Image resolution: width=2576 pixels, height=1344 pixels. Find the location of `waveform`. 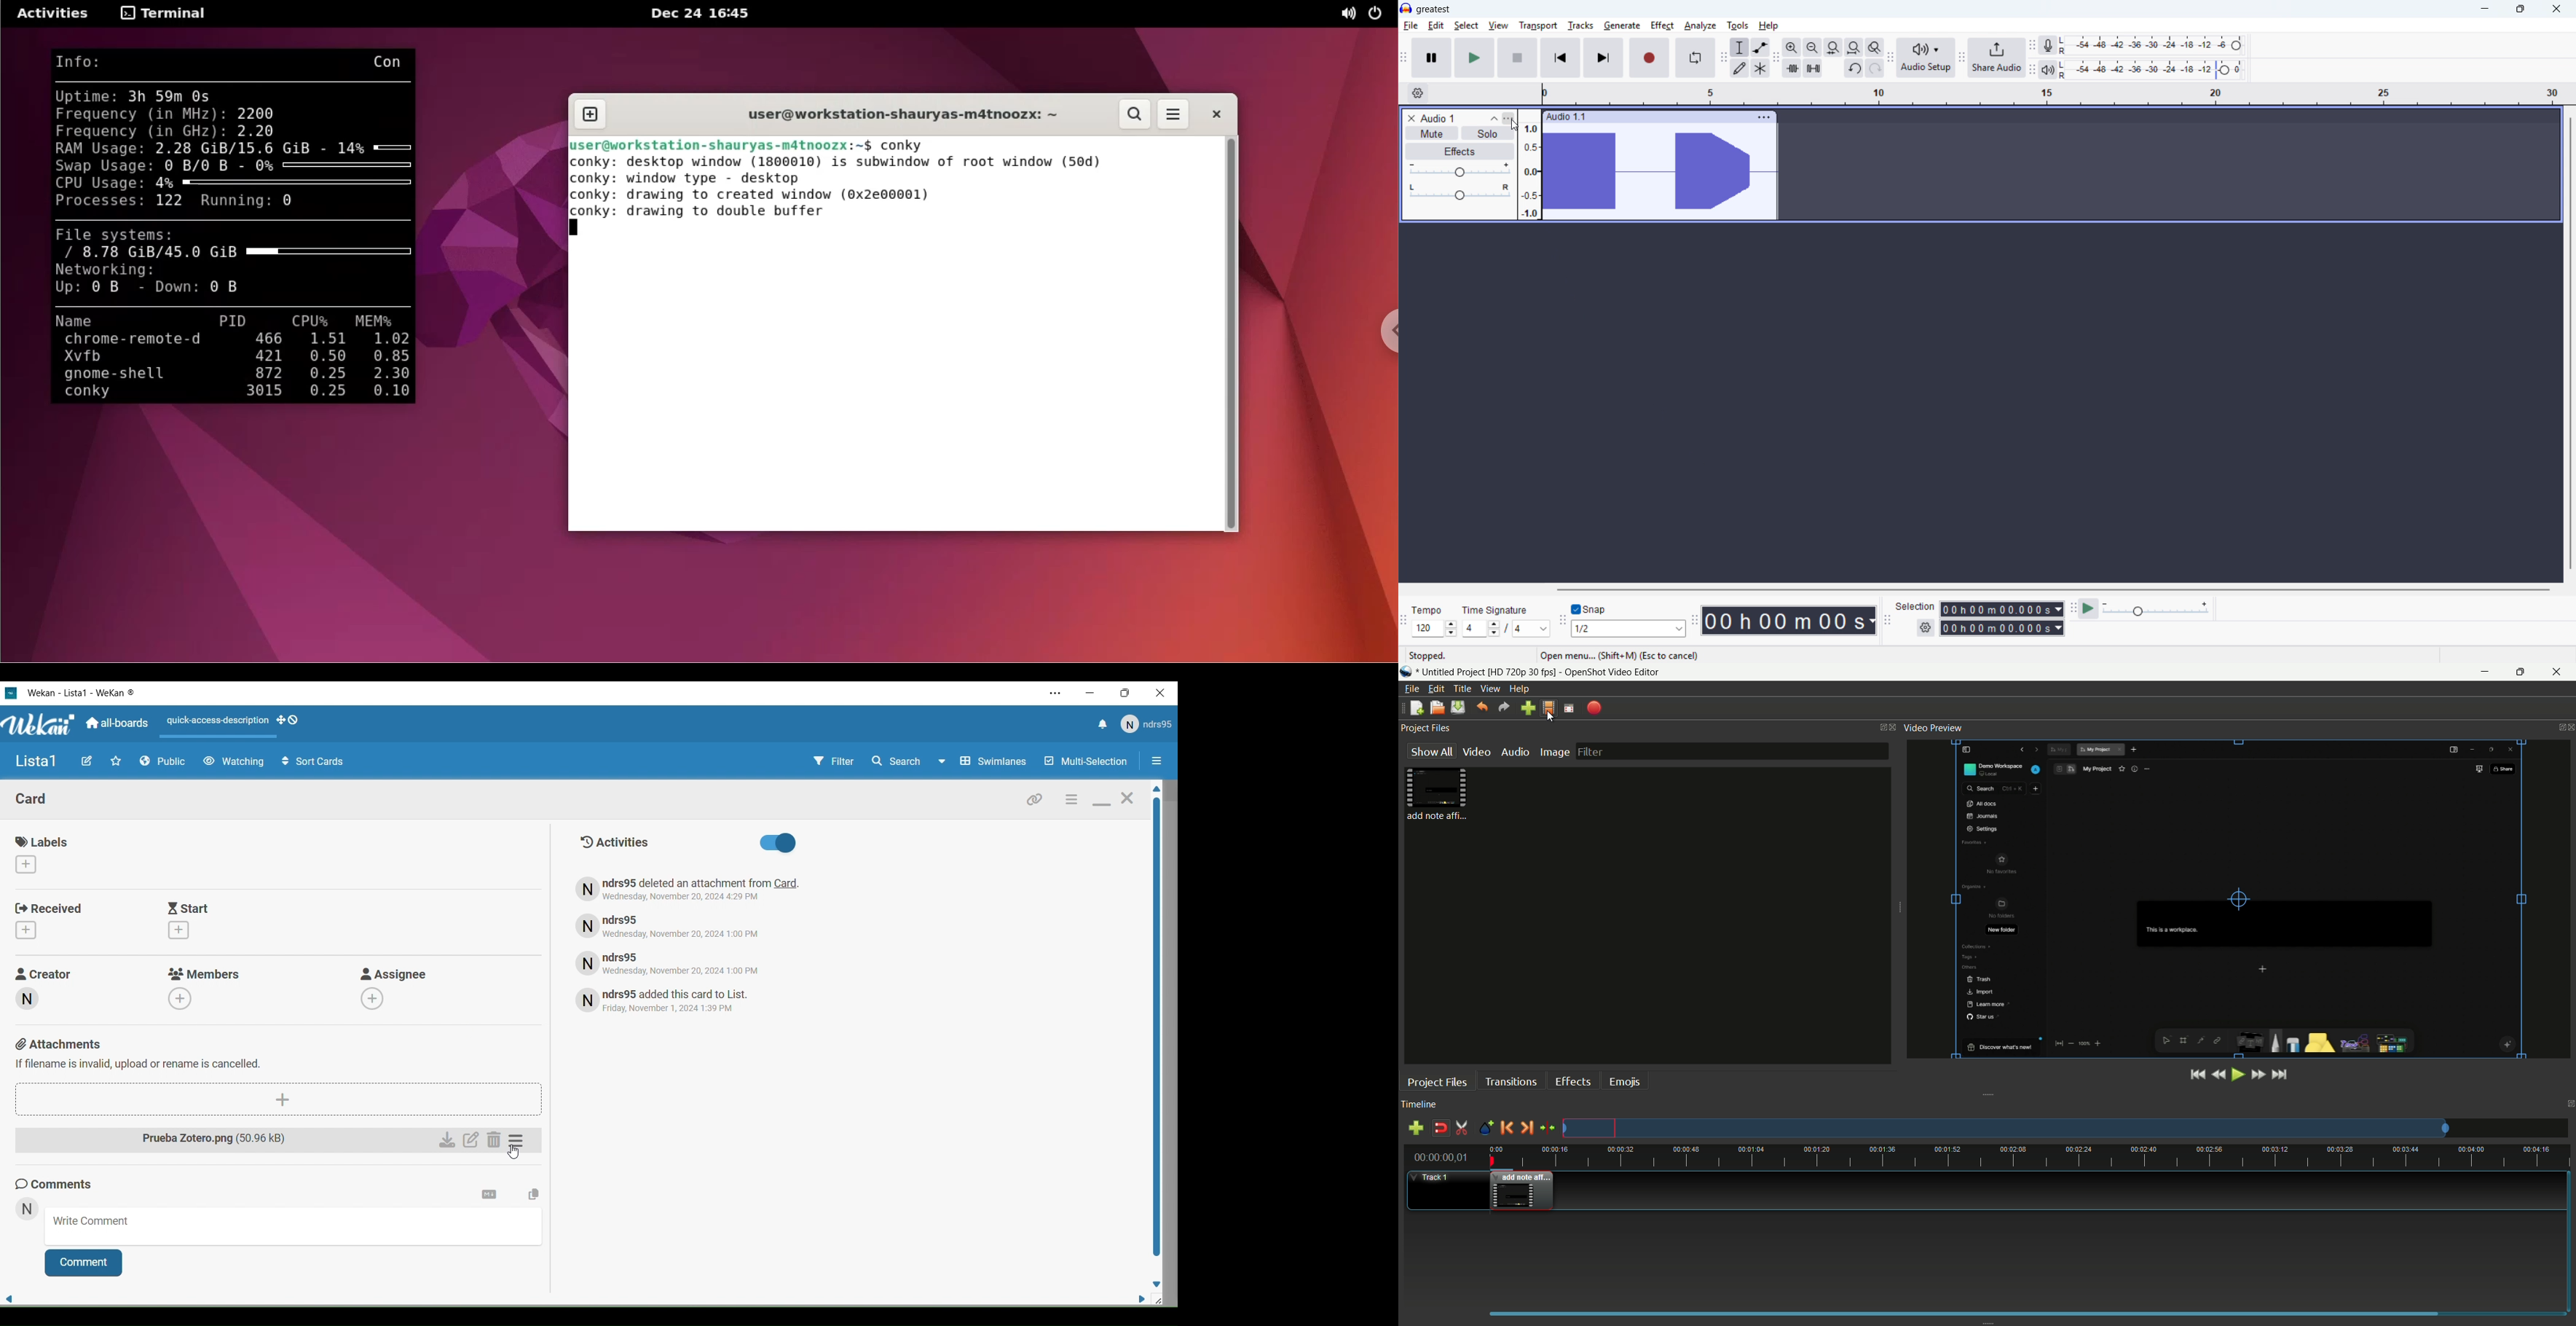

waveform is located at coordinates (1659, 171).